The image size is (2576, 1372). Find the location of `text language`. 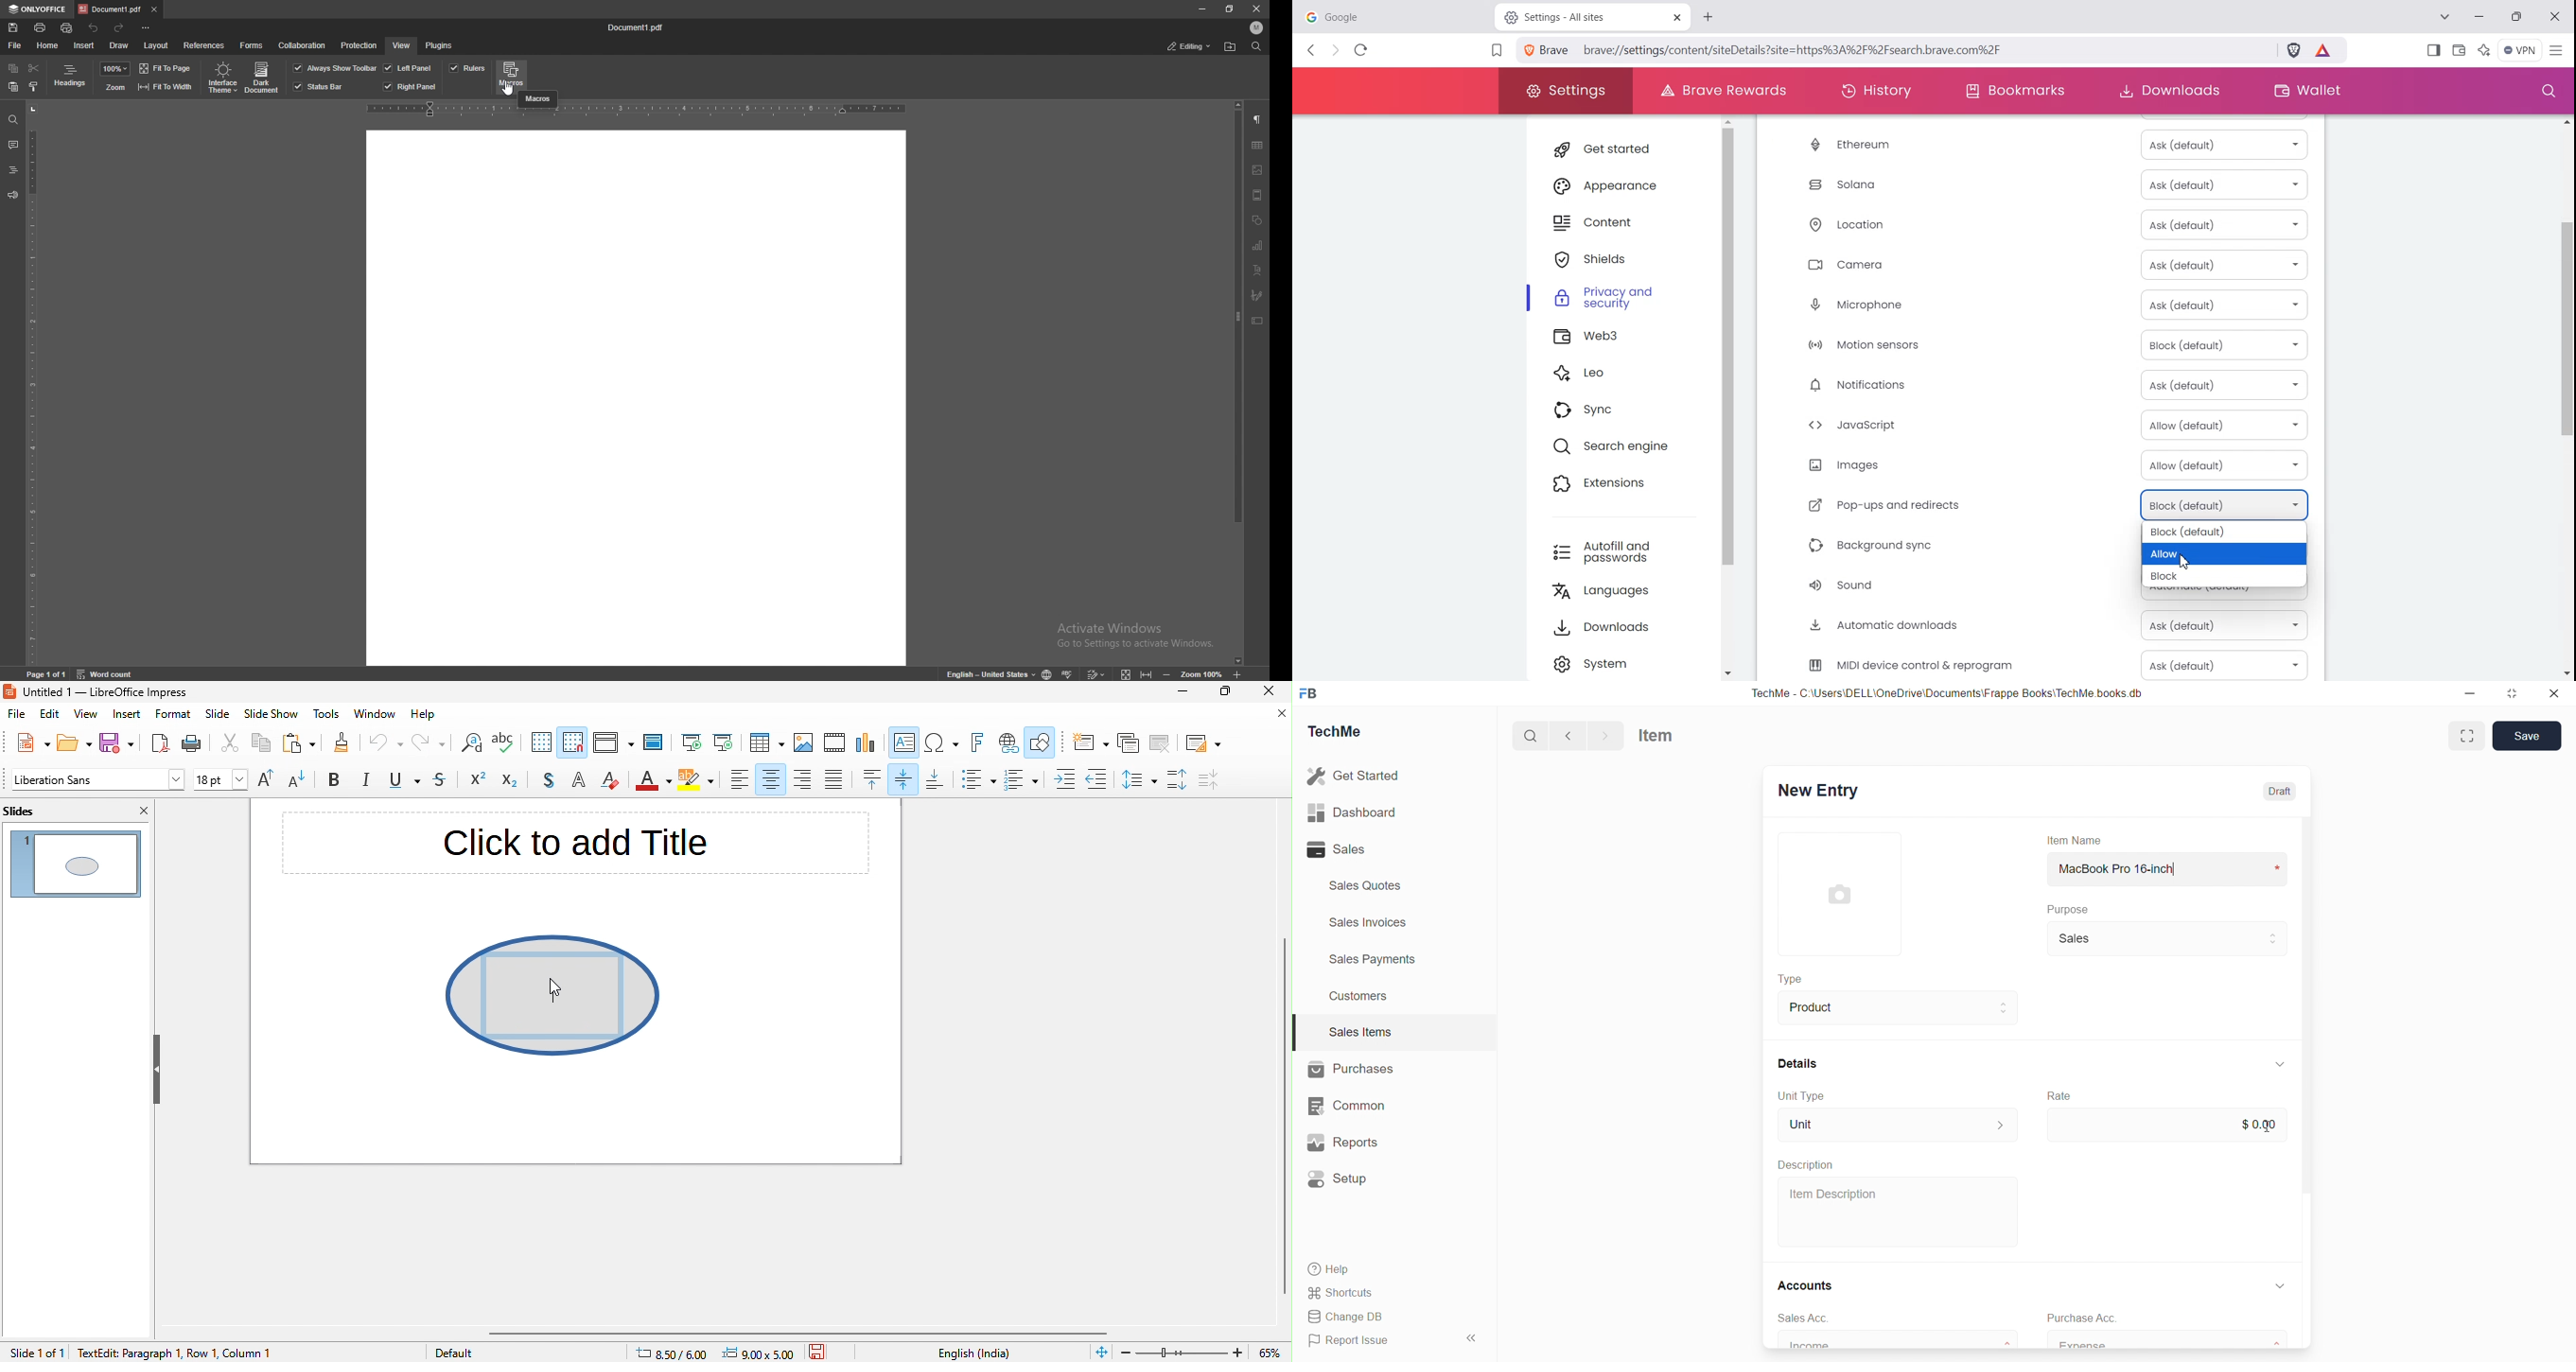

text language is located at coordinates (976, 1353).